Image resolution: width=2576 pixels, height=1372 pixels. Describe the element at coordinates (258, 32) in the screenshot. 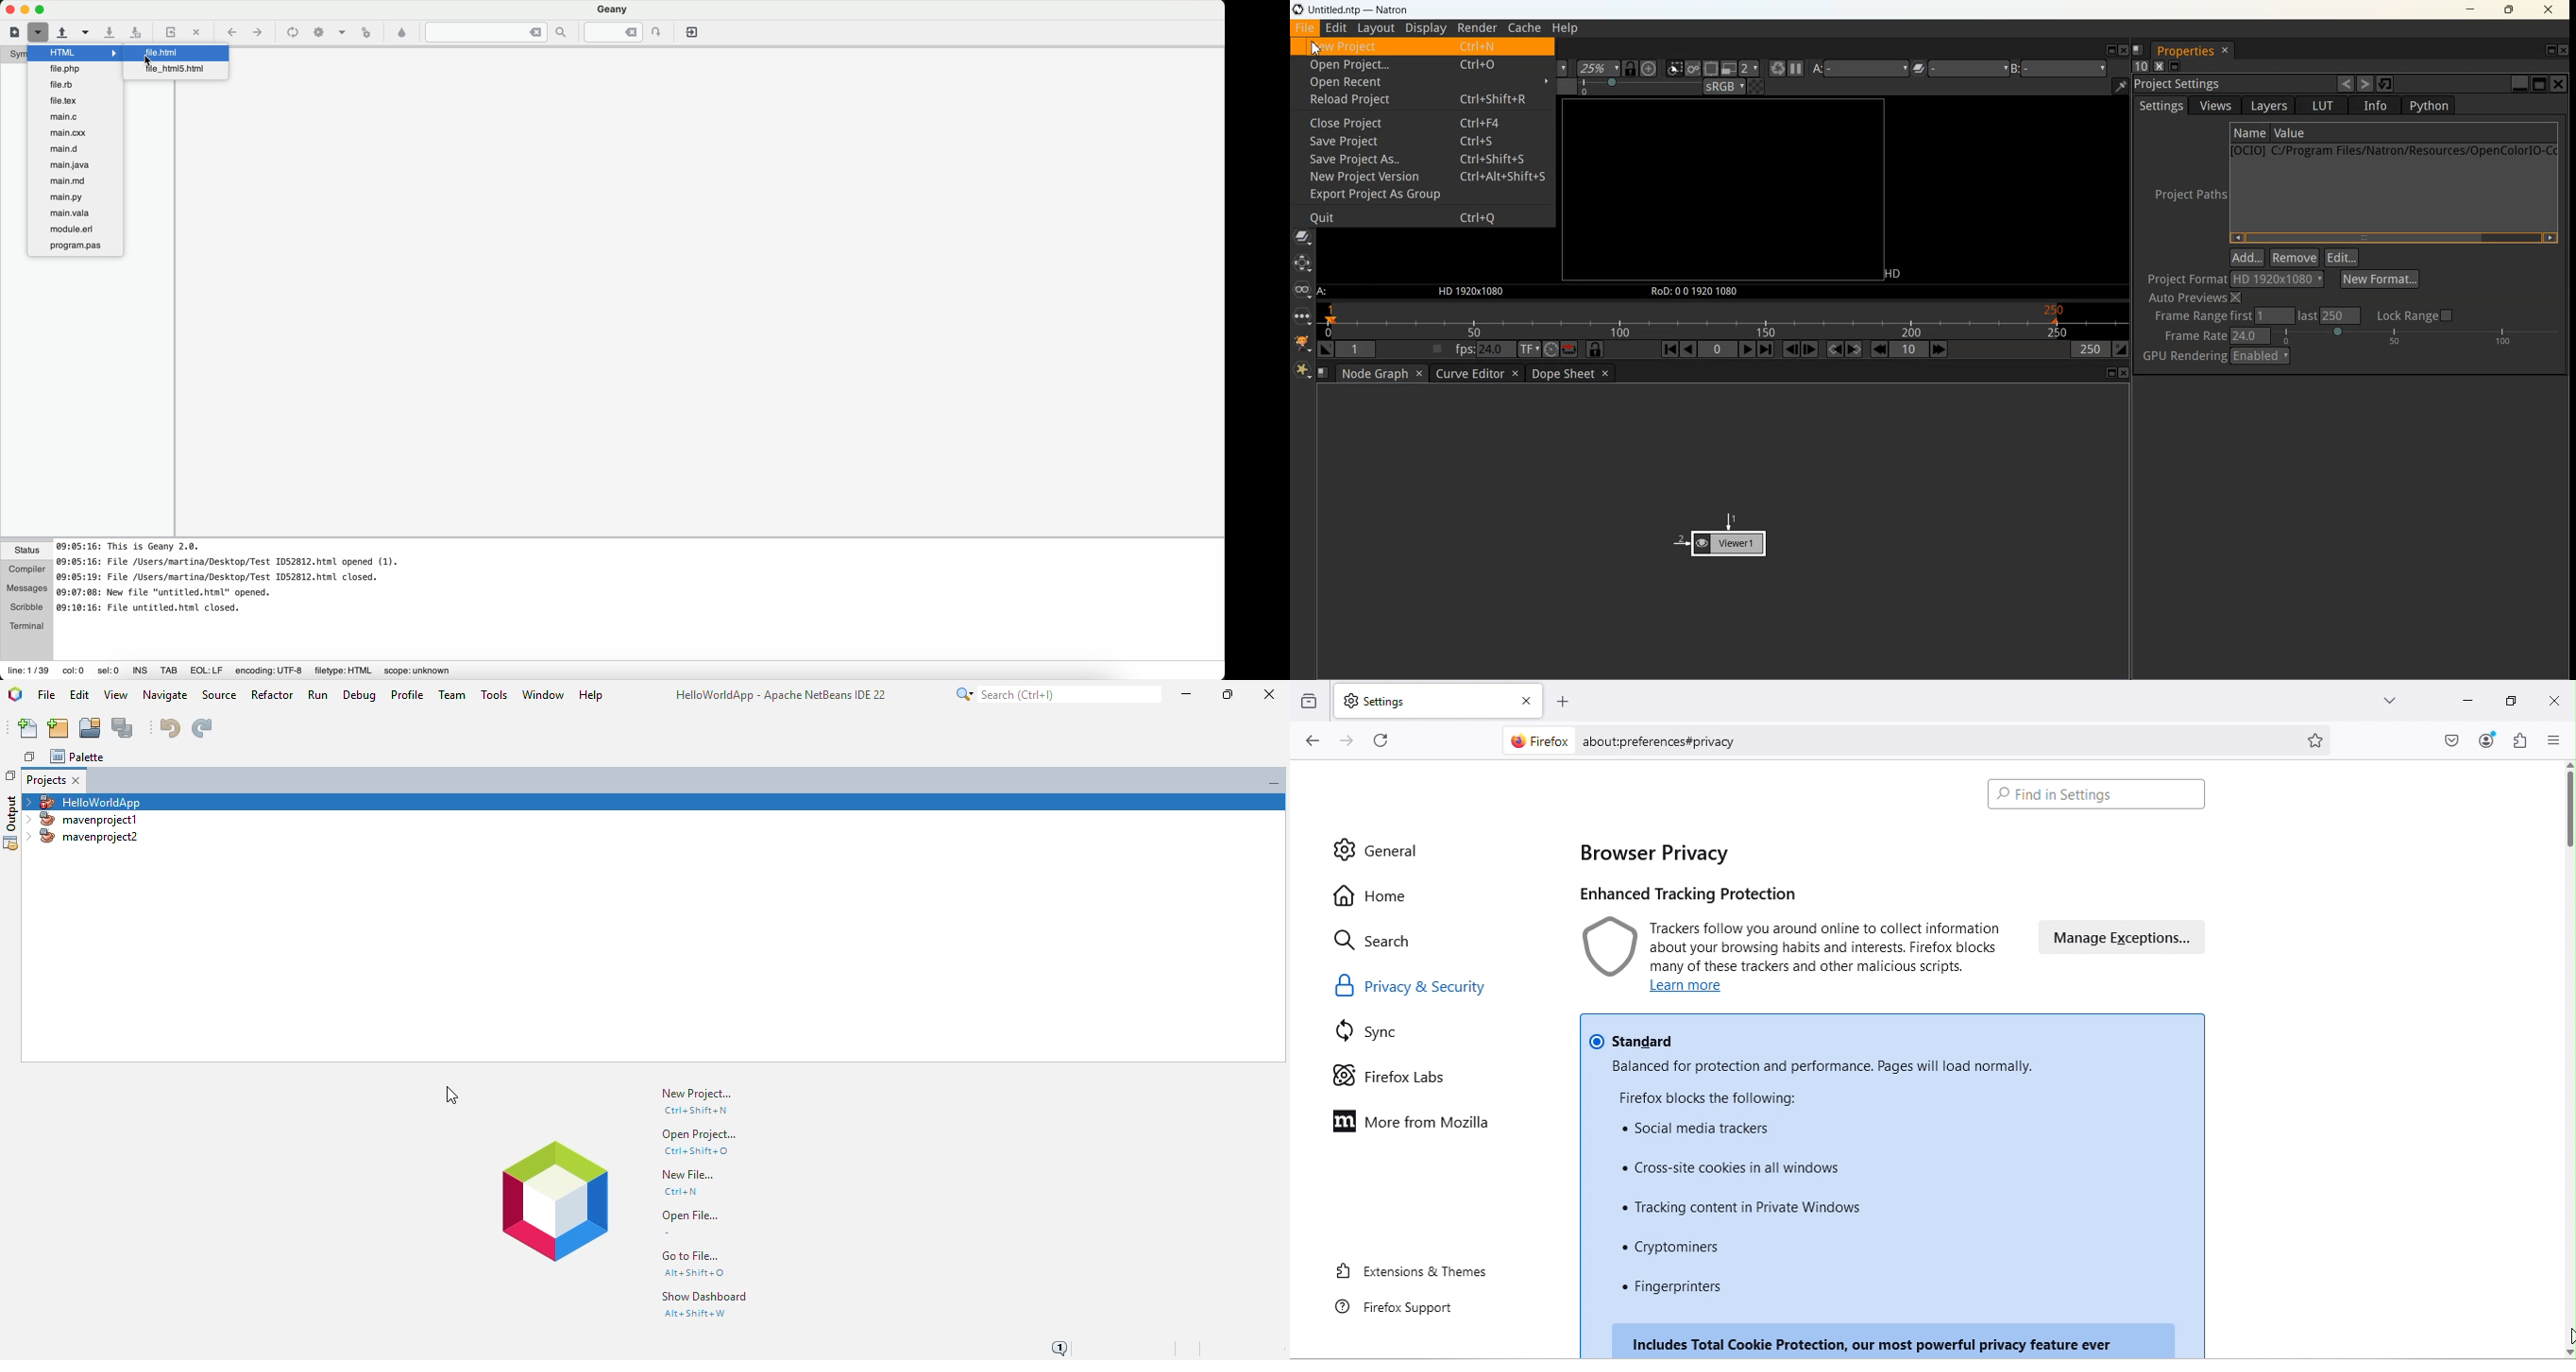

I see `navigate foward` at that location.